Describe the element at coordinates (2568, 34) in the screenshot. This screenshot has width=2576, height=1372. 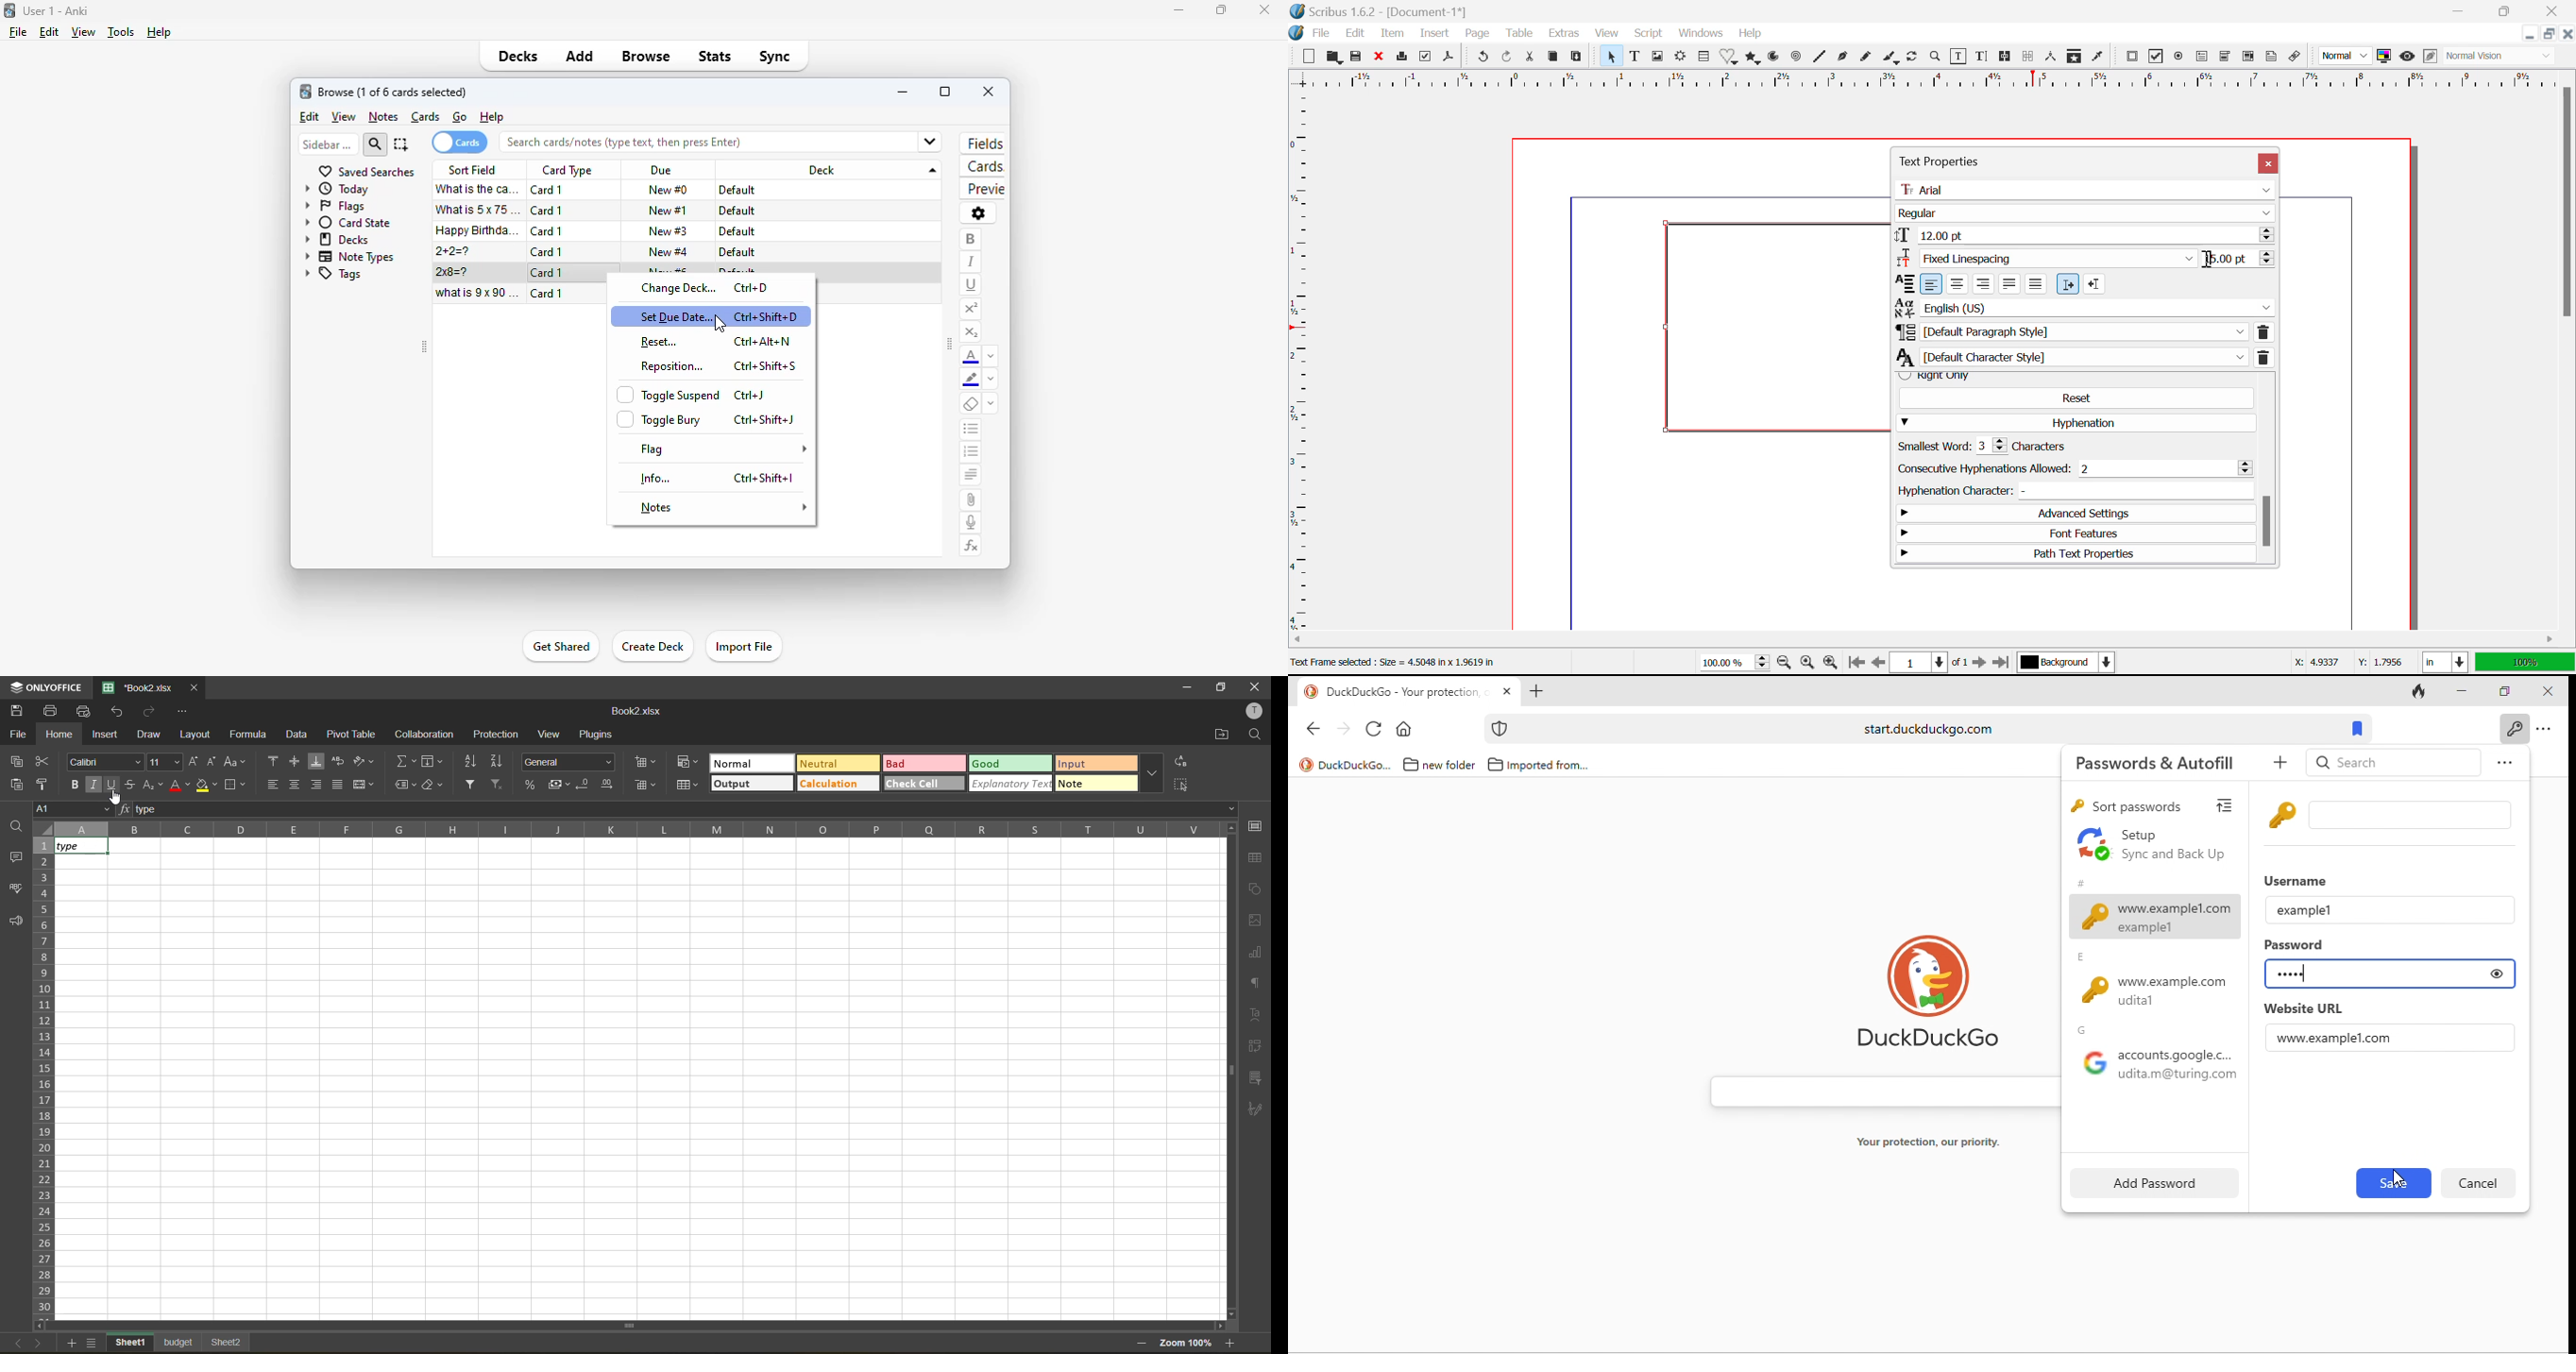
I see `Close` at that location.